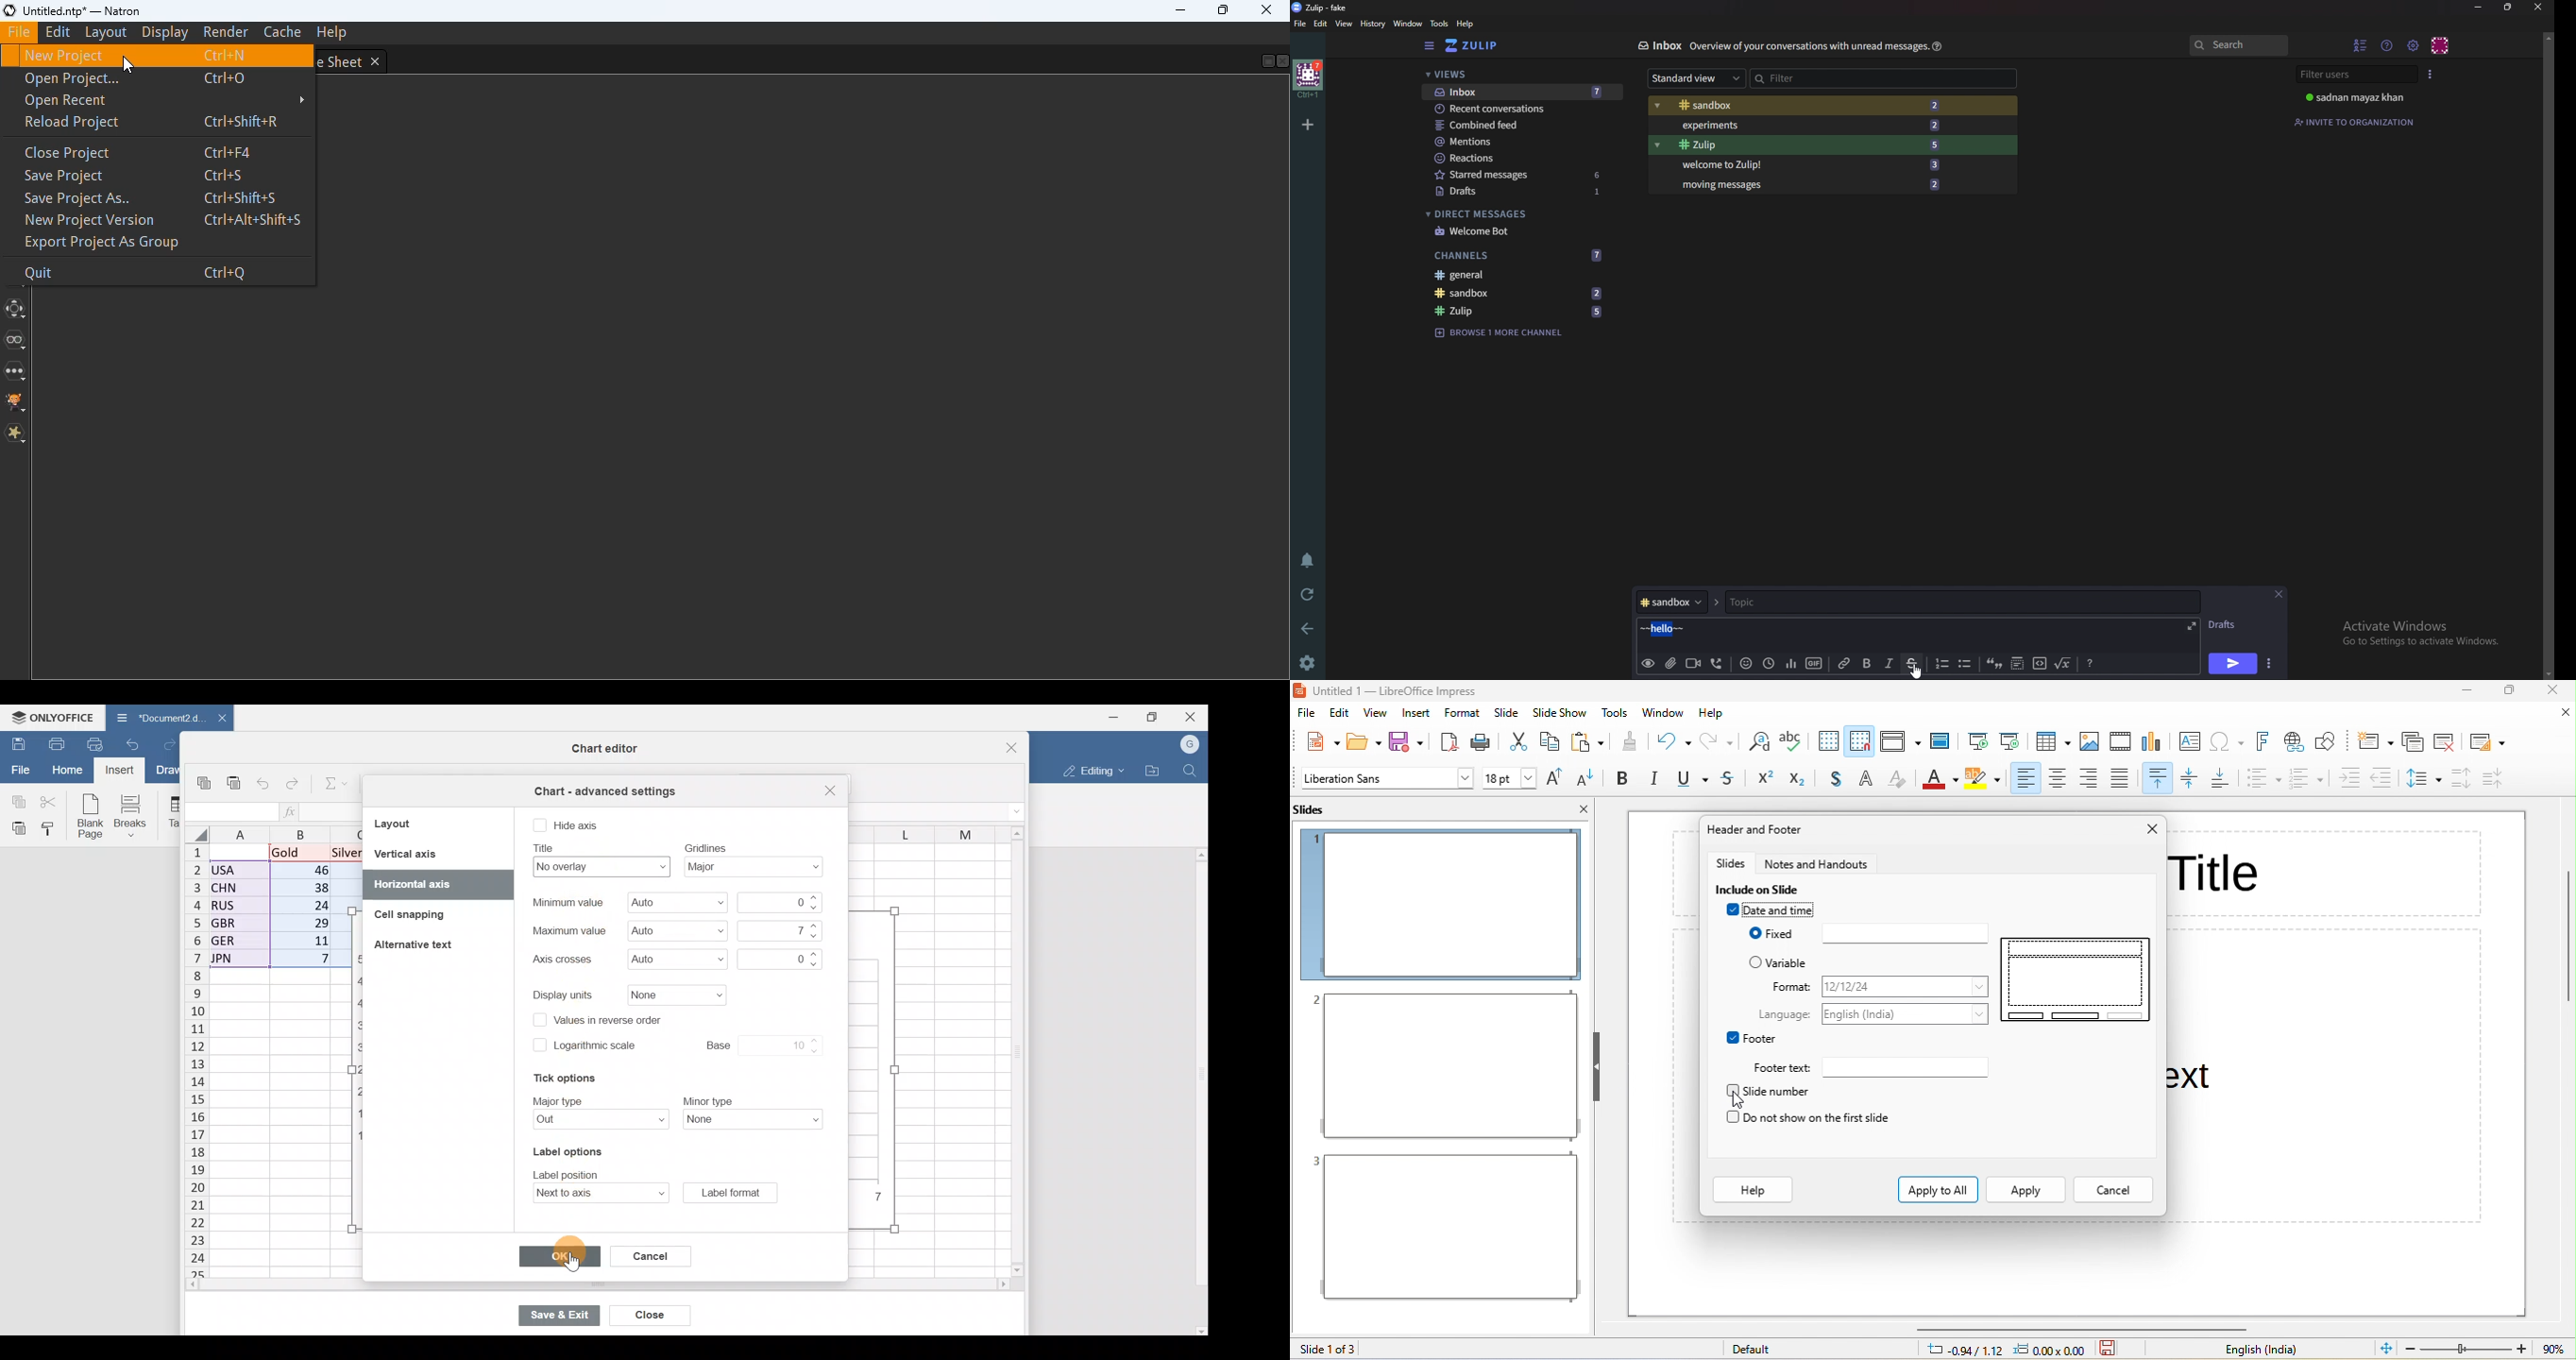 The image size is (2576, 1372). What do you see at coordinates (1508, 712) in the screenshot?
I see `slide` at bounding box center [1508, 712].